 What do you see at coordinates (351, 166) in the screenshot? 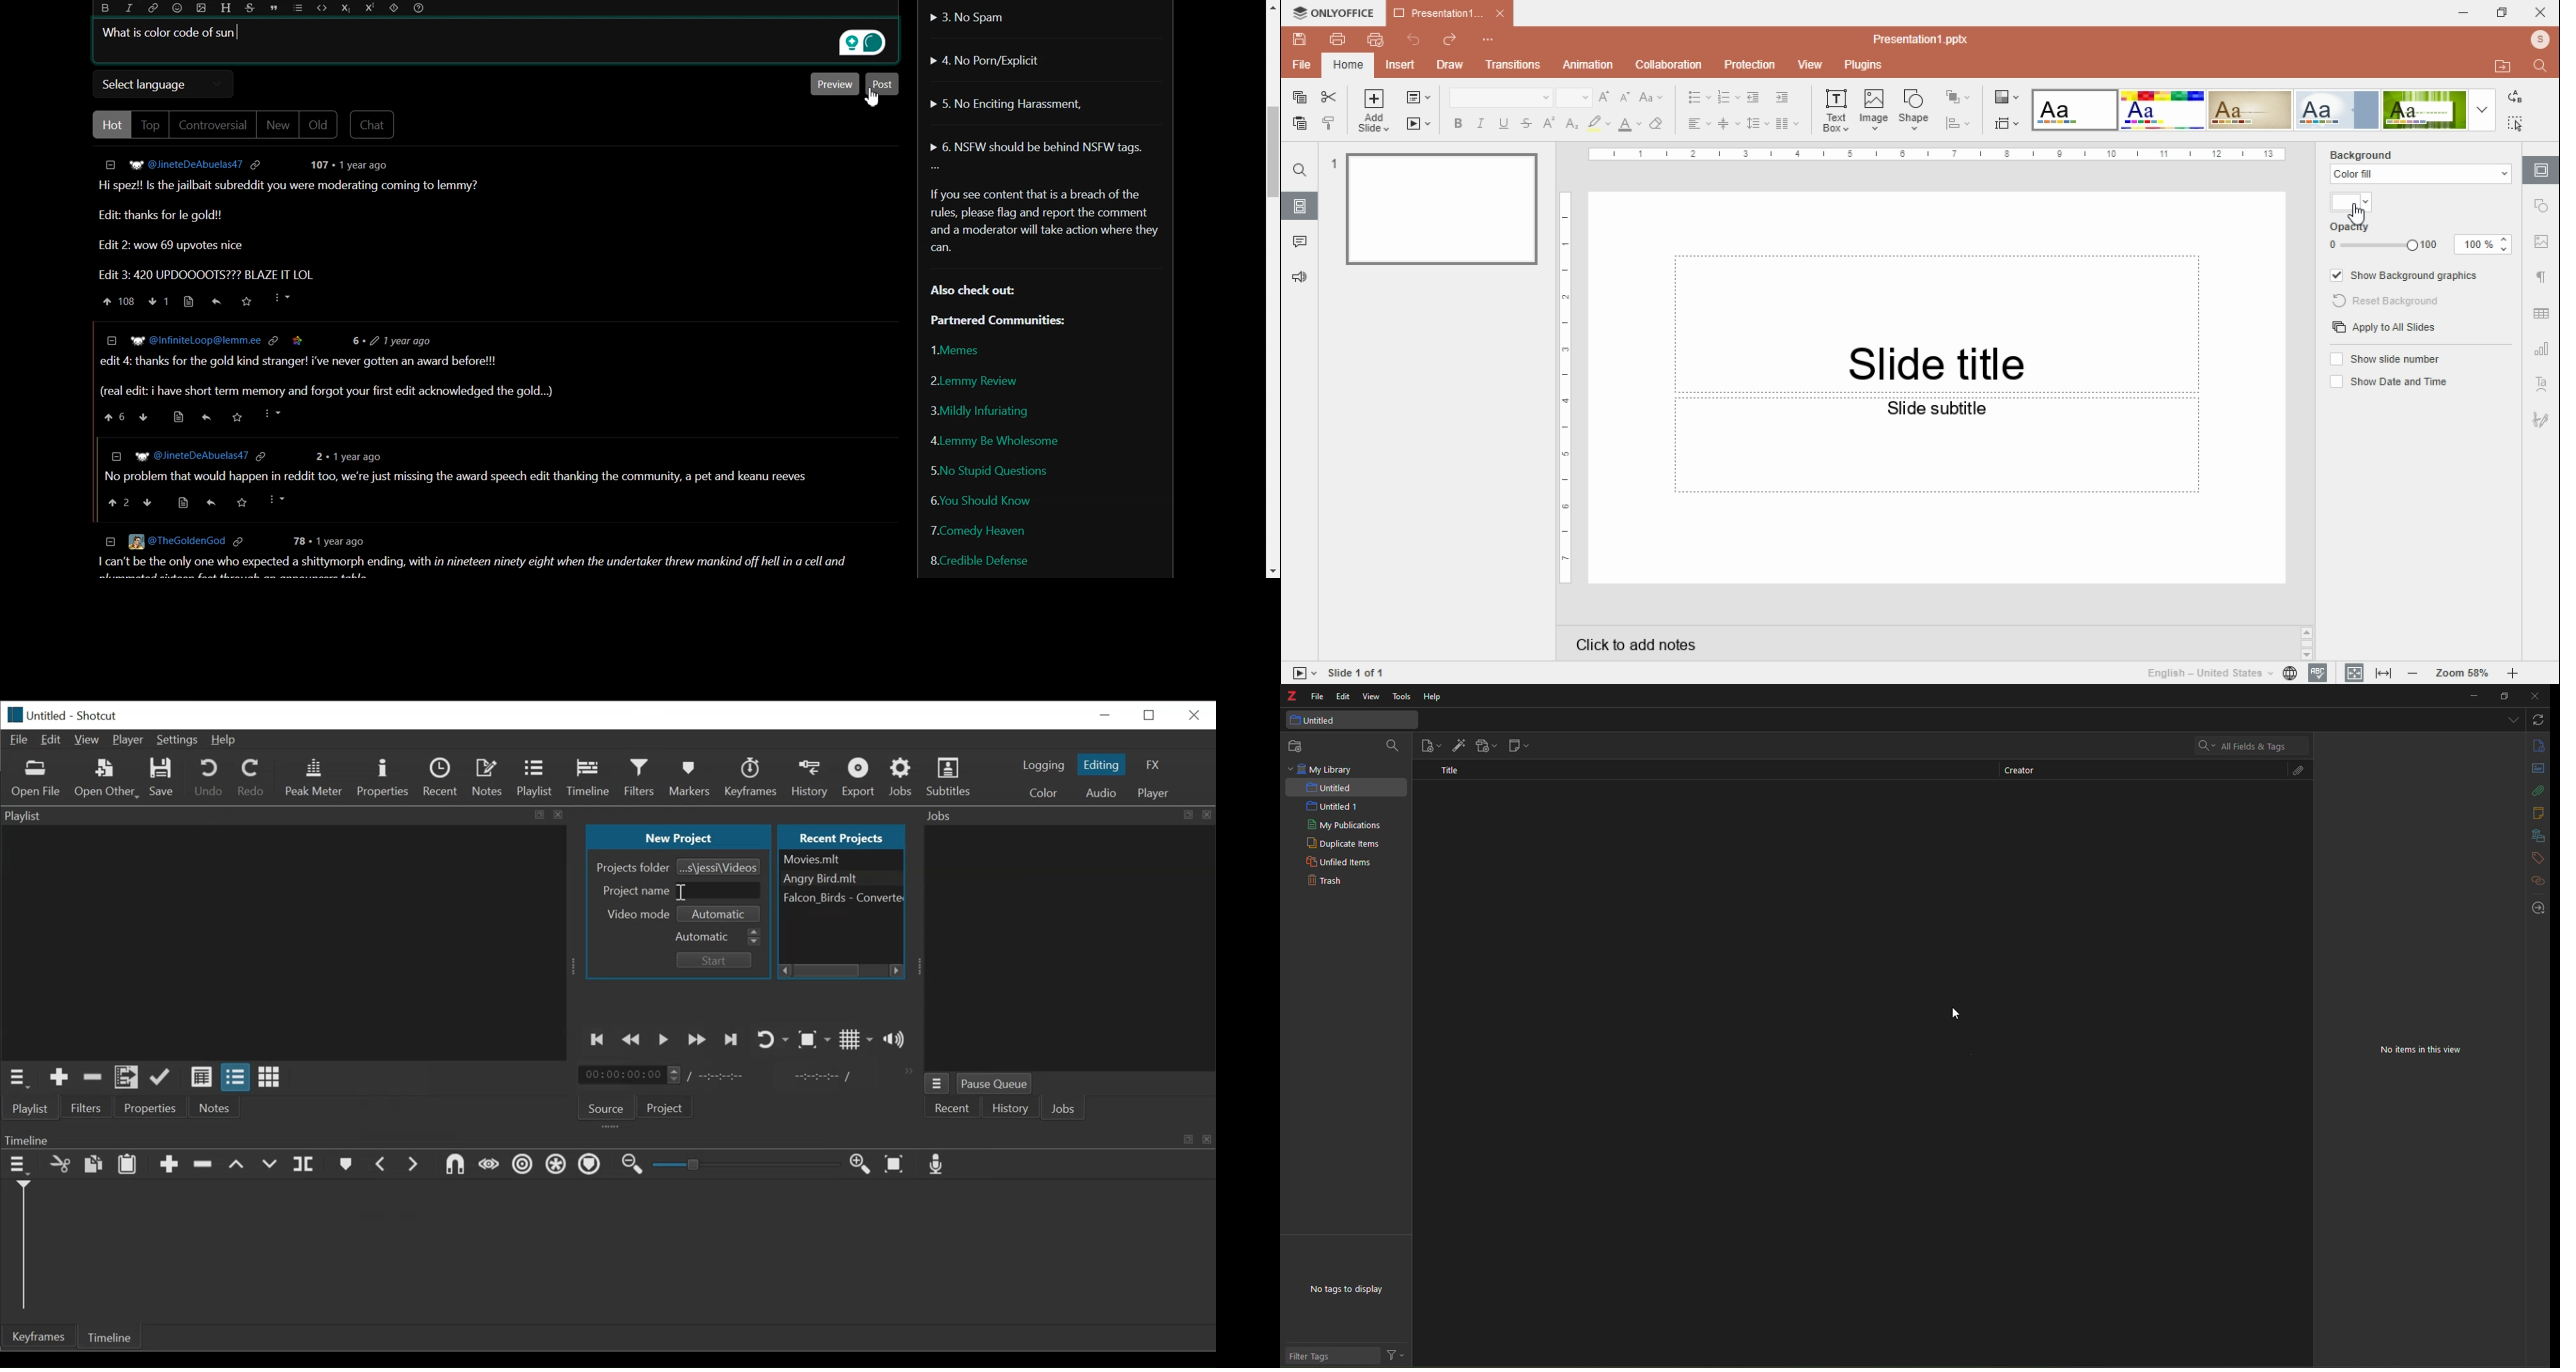
I see `post details` at bounding box center [351, 166].